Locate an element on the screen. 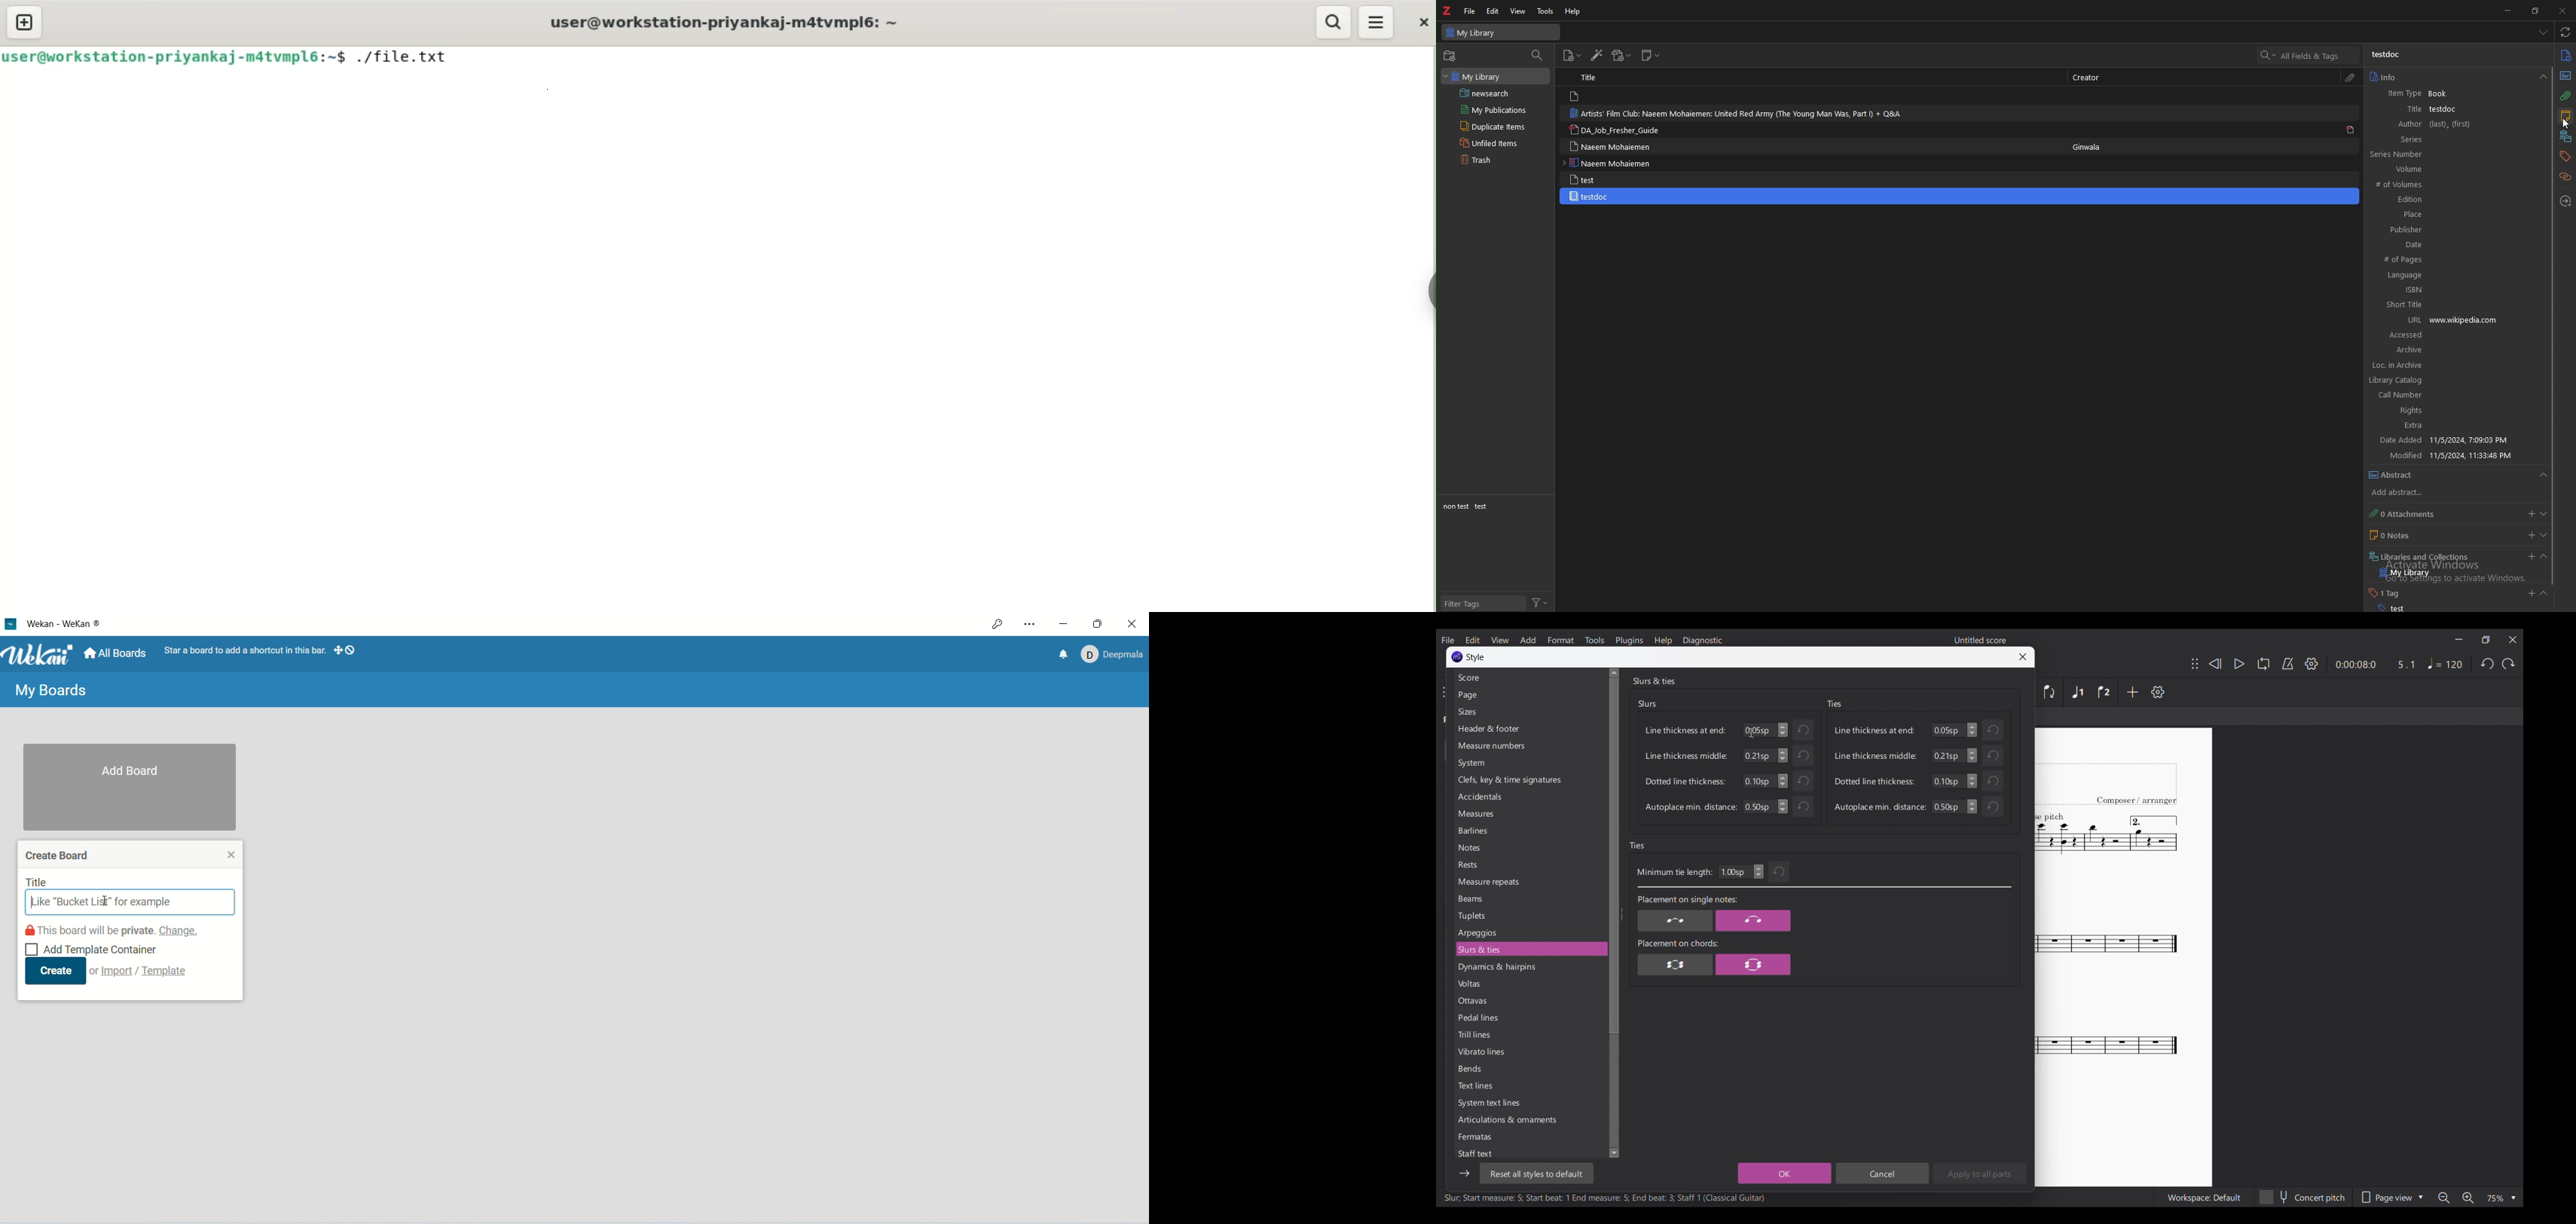 The height and width of the screenshot is (1232, 2576). minimize is located at coordinates (1067, 623).